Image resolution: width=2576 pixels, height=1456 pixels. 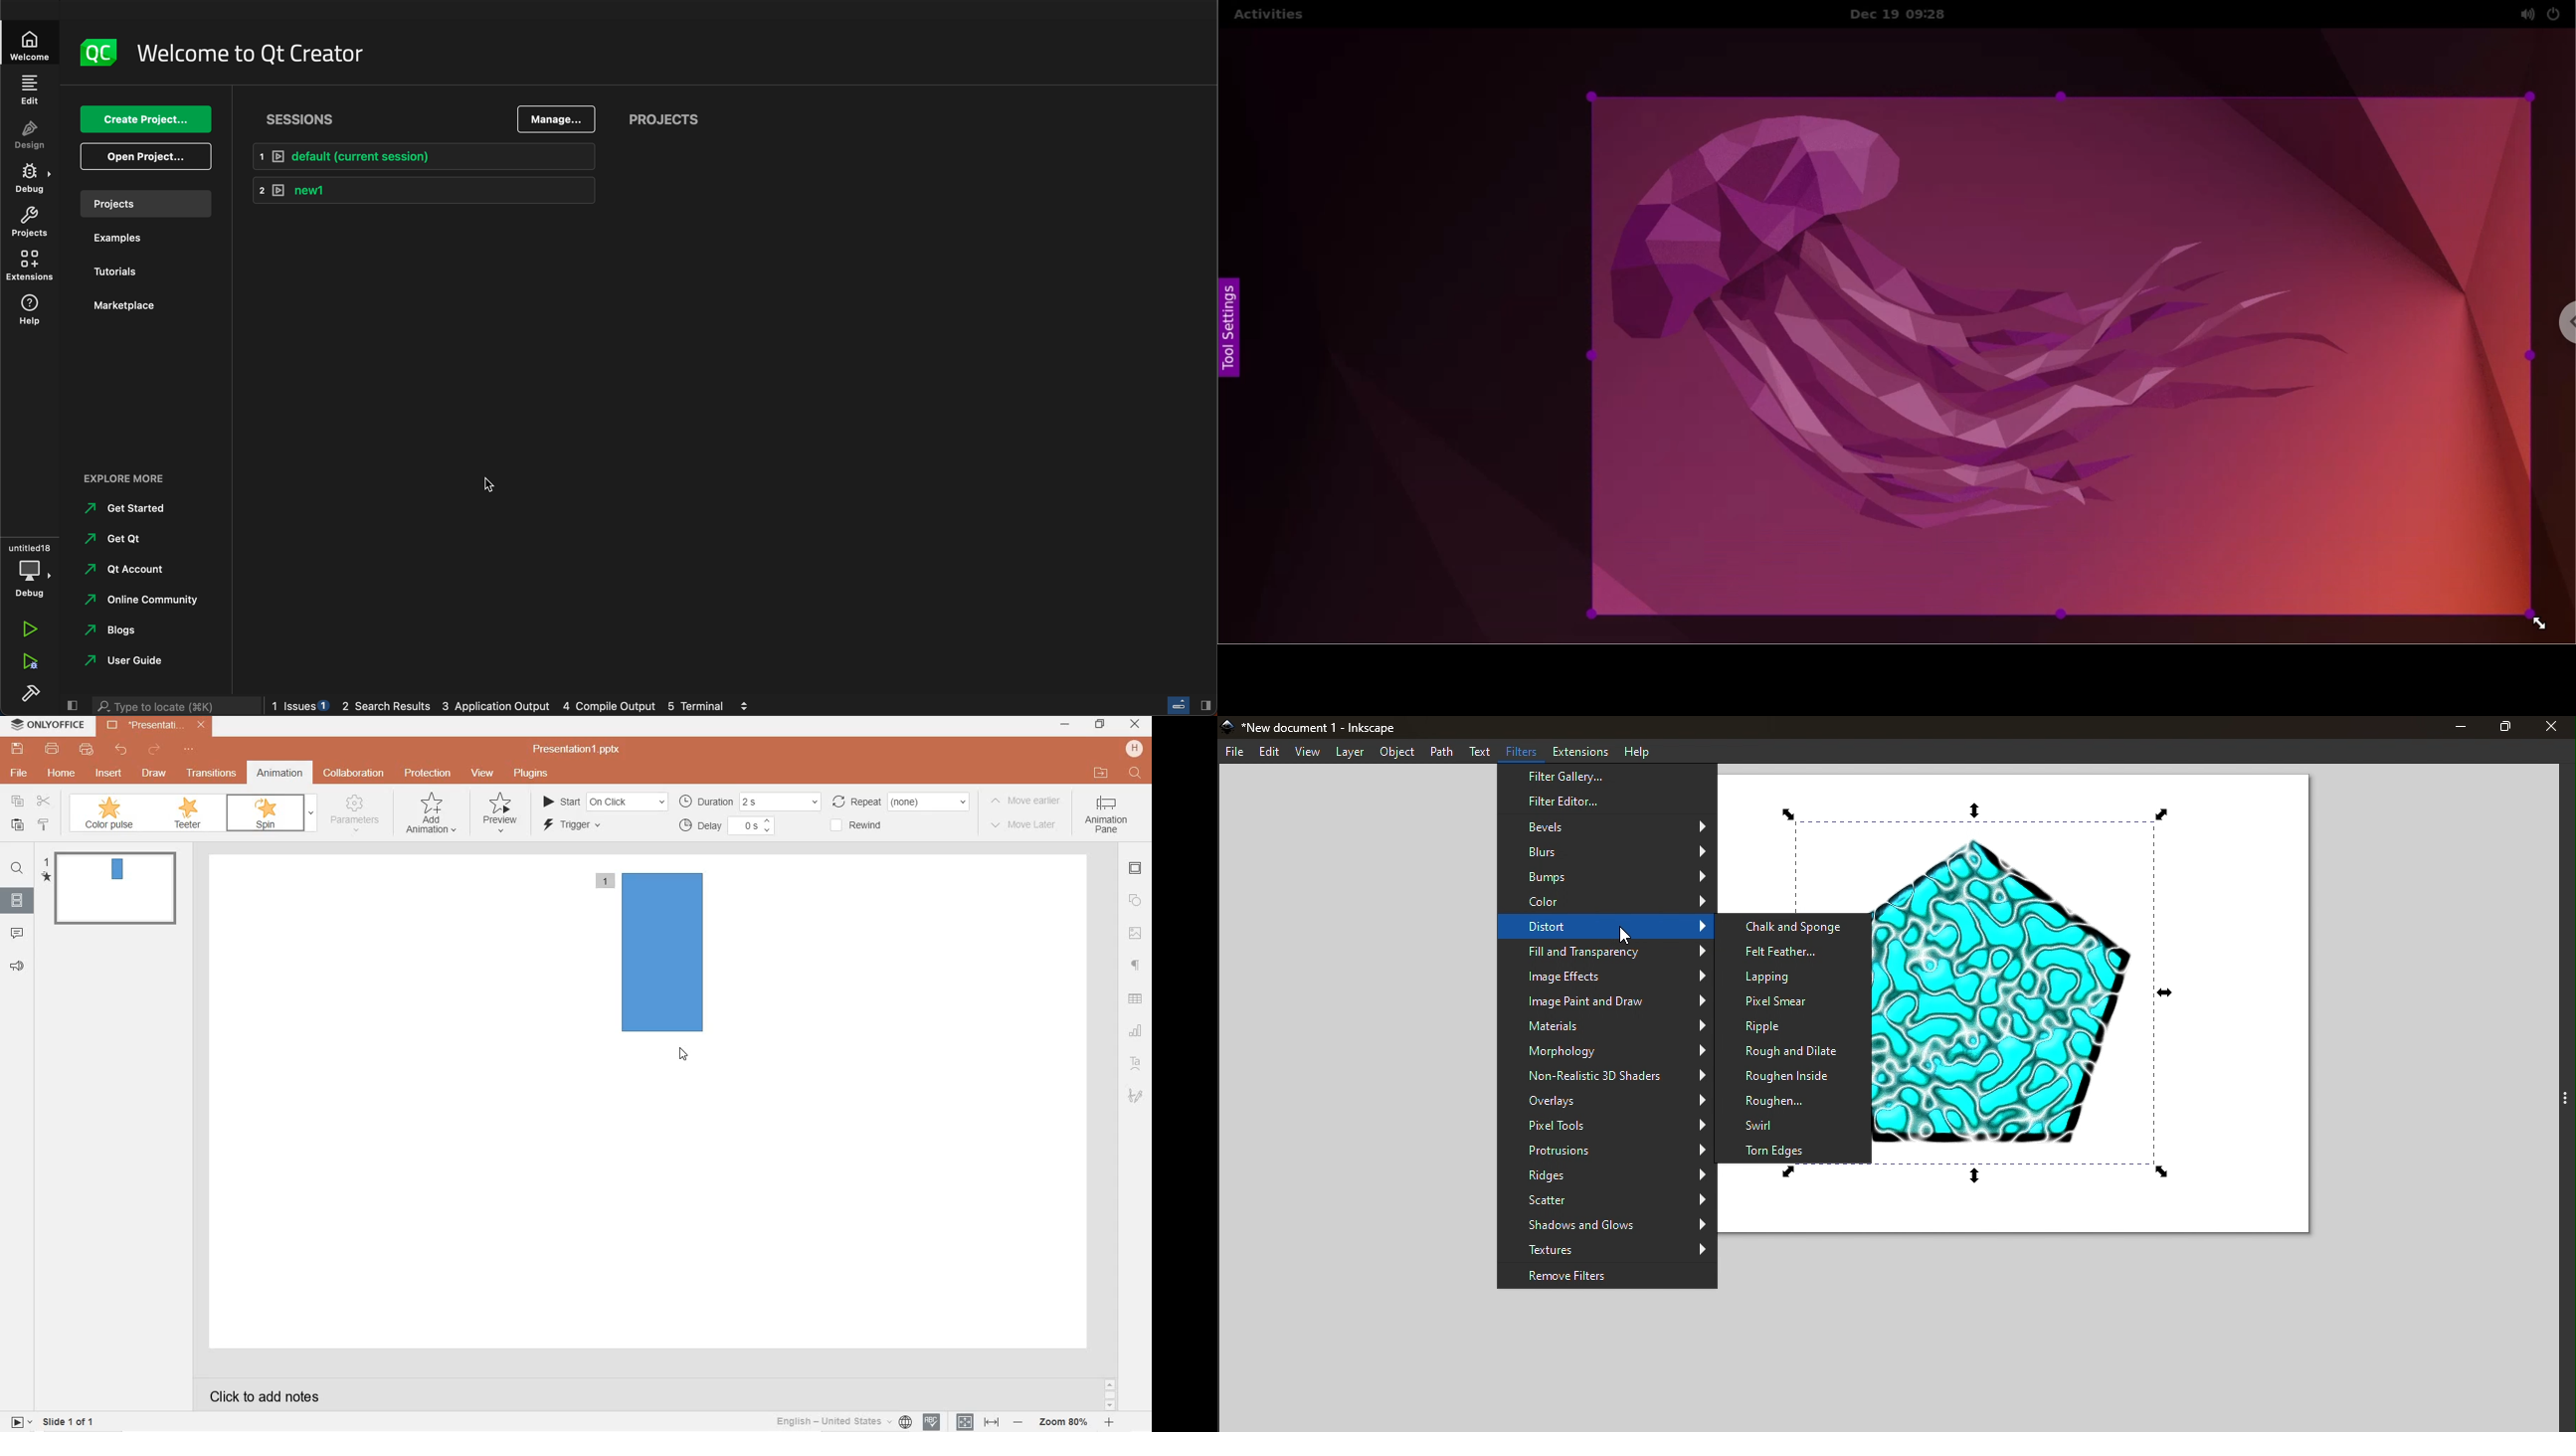 What do you see at coordinates (1795, 978) in the screenshot?
I see `Lapping` at bounding box center [1795, 978].